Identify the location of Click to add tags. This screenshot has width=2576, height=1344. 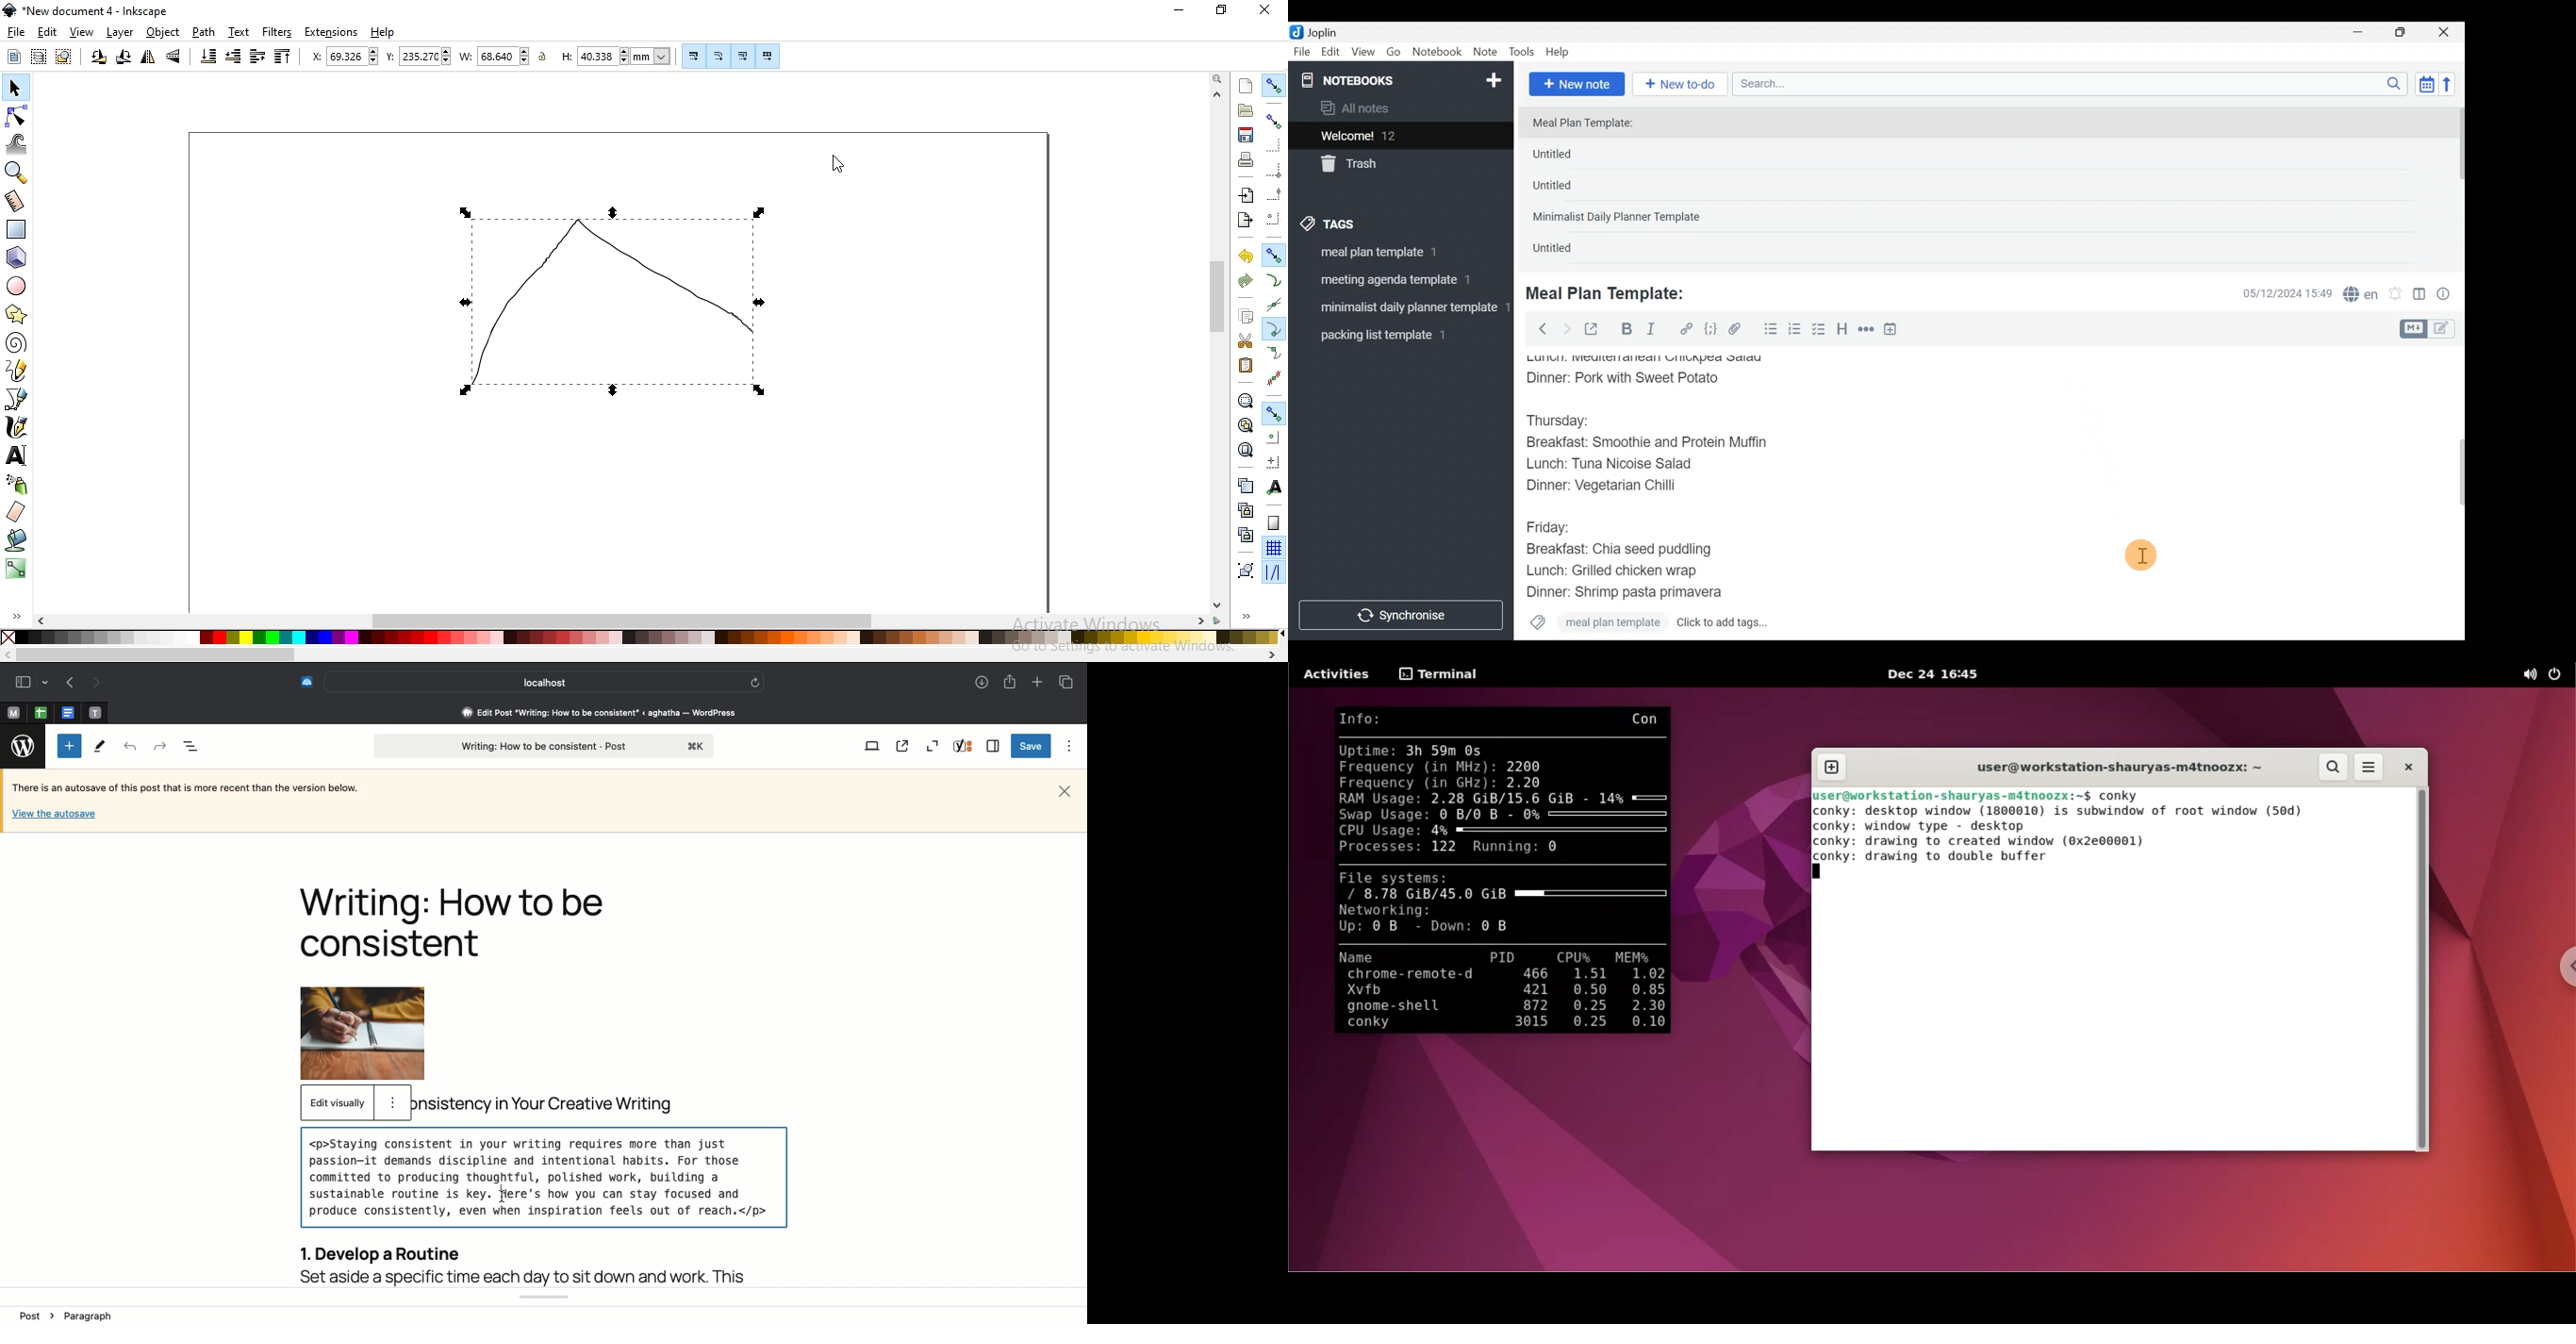
(1737, 623).